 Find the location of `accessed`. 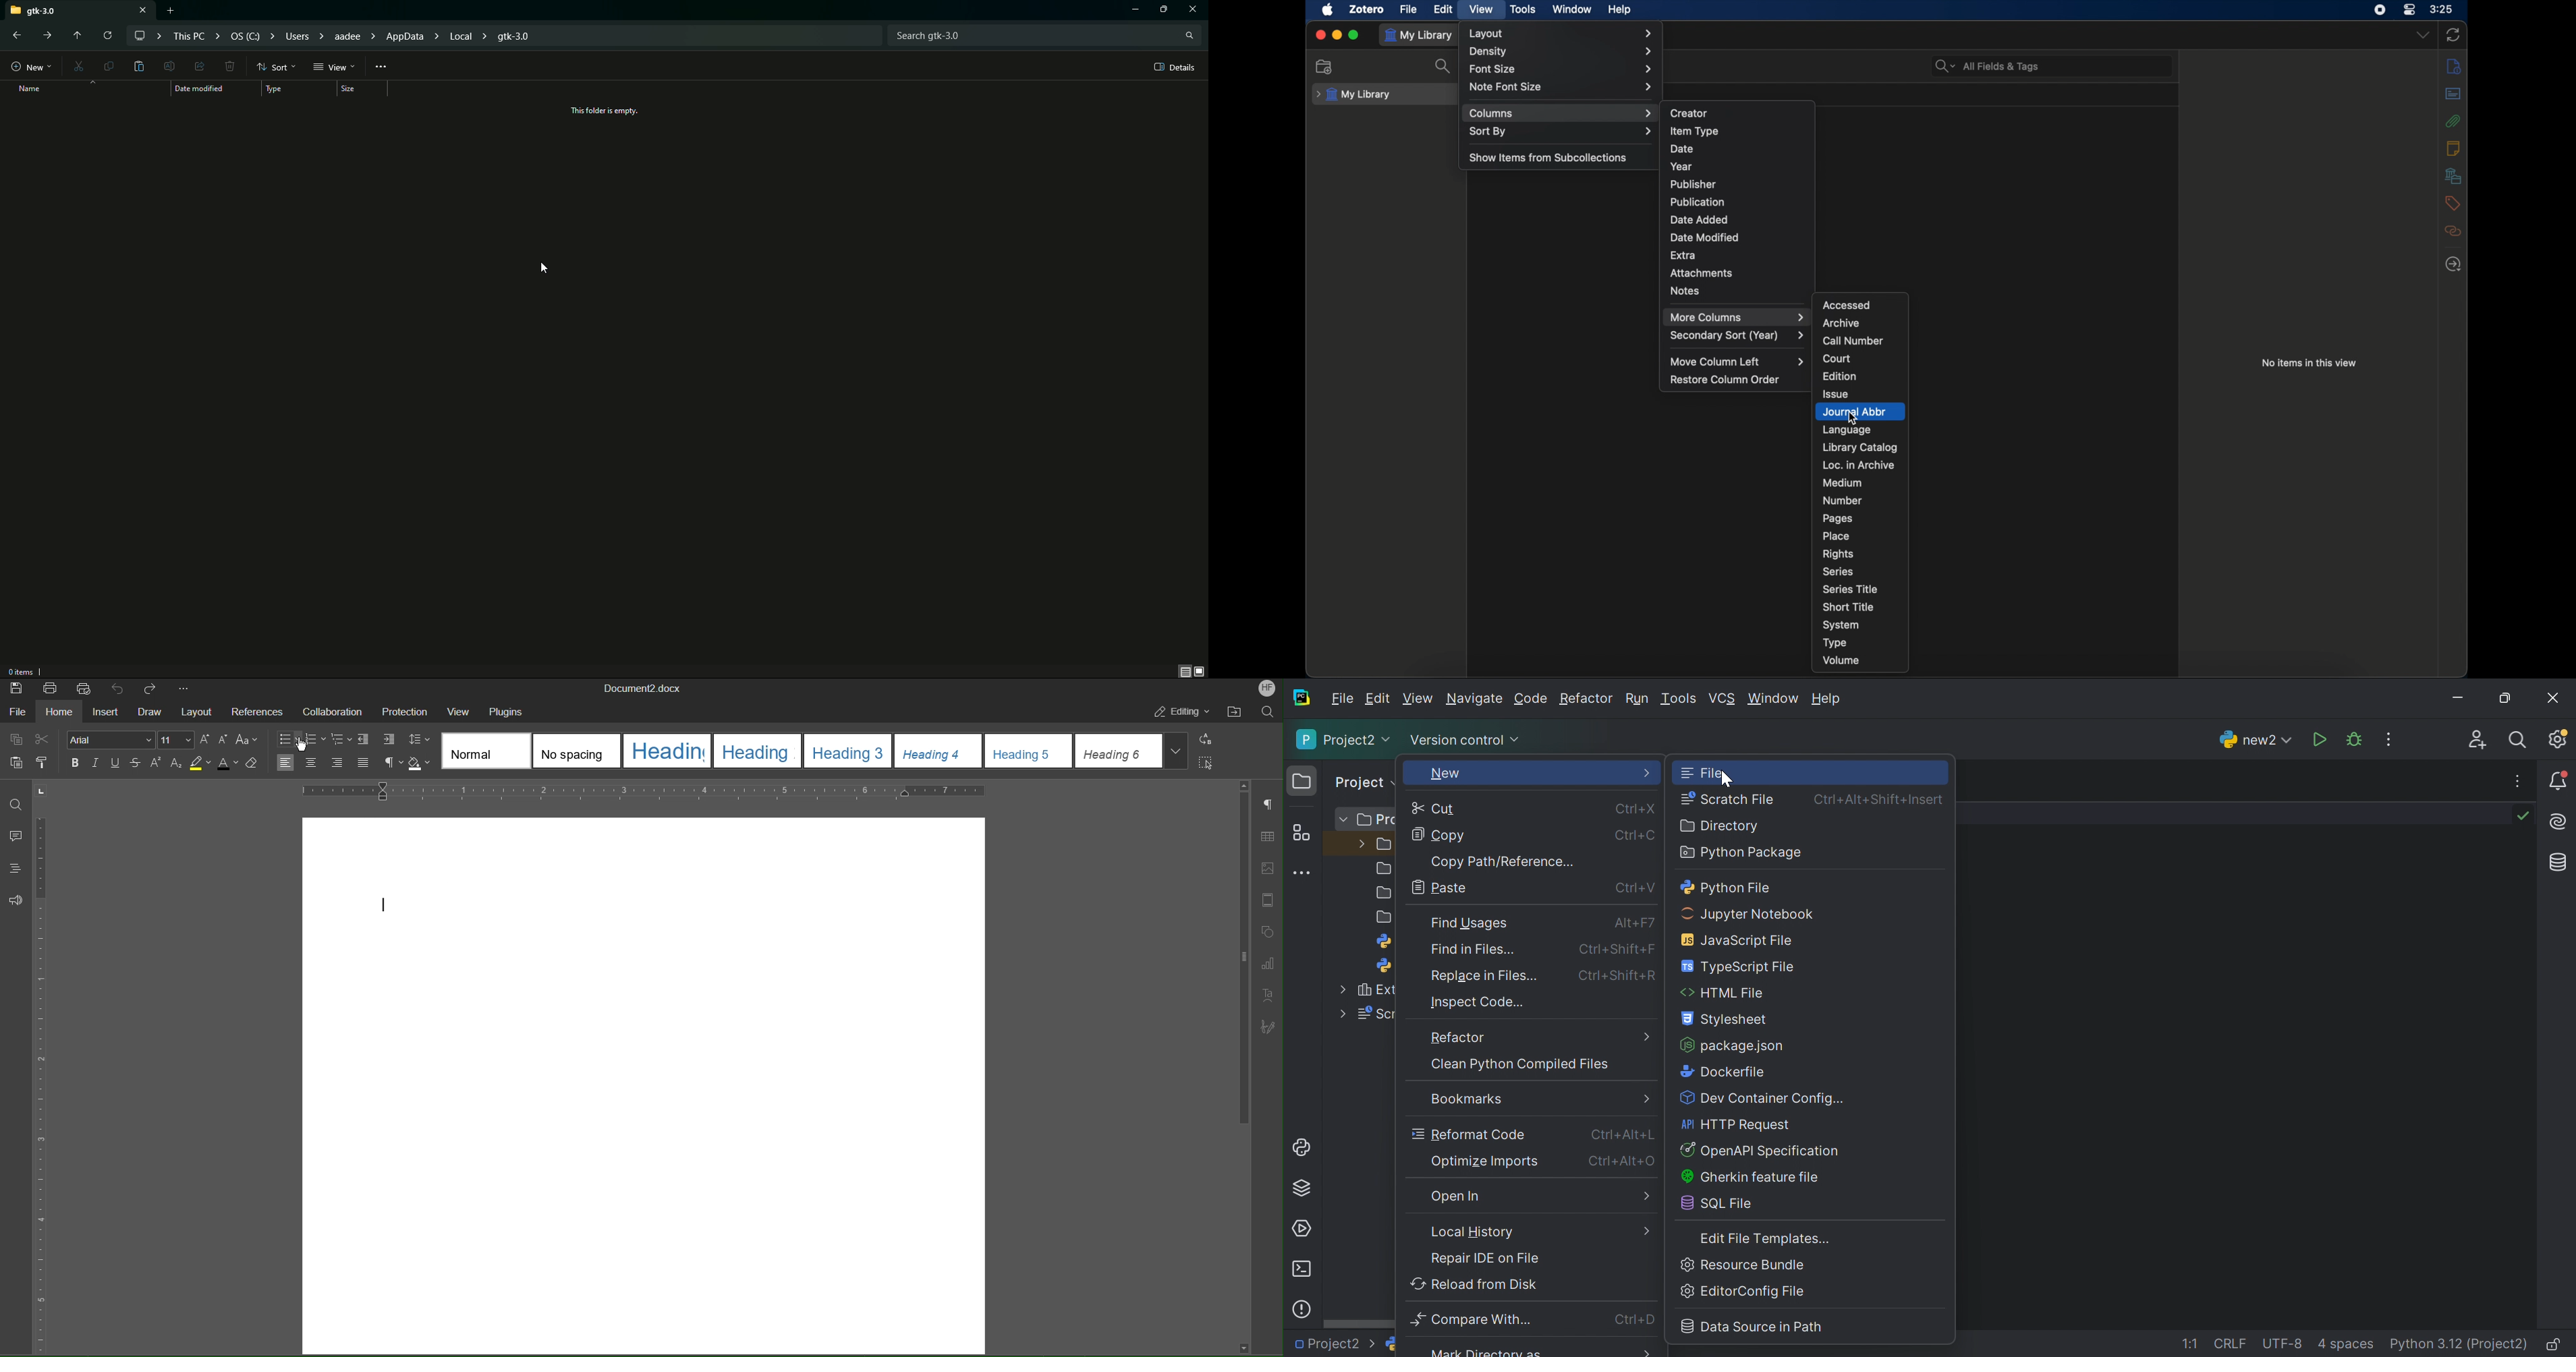

accessed is located at coordinates (1848, 305).